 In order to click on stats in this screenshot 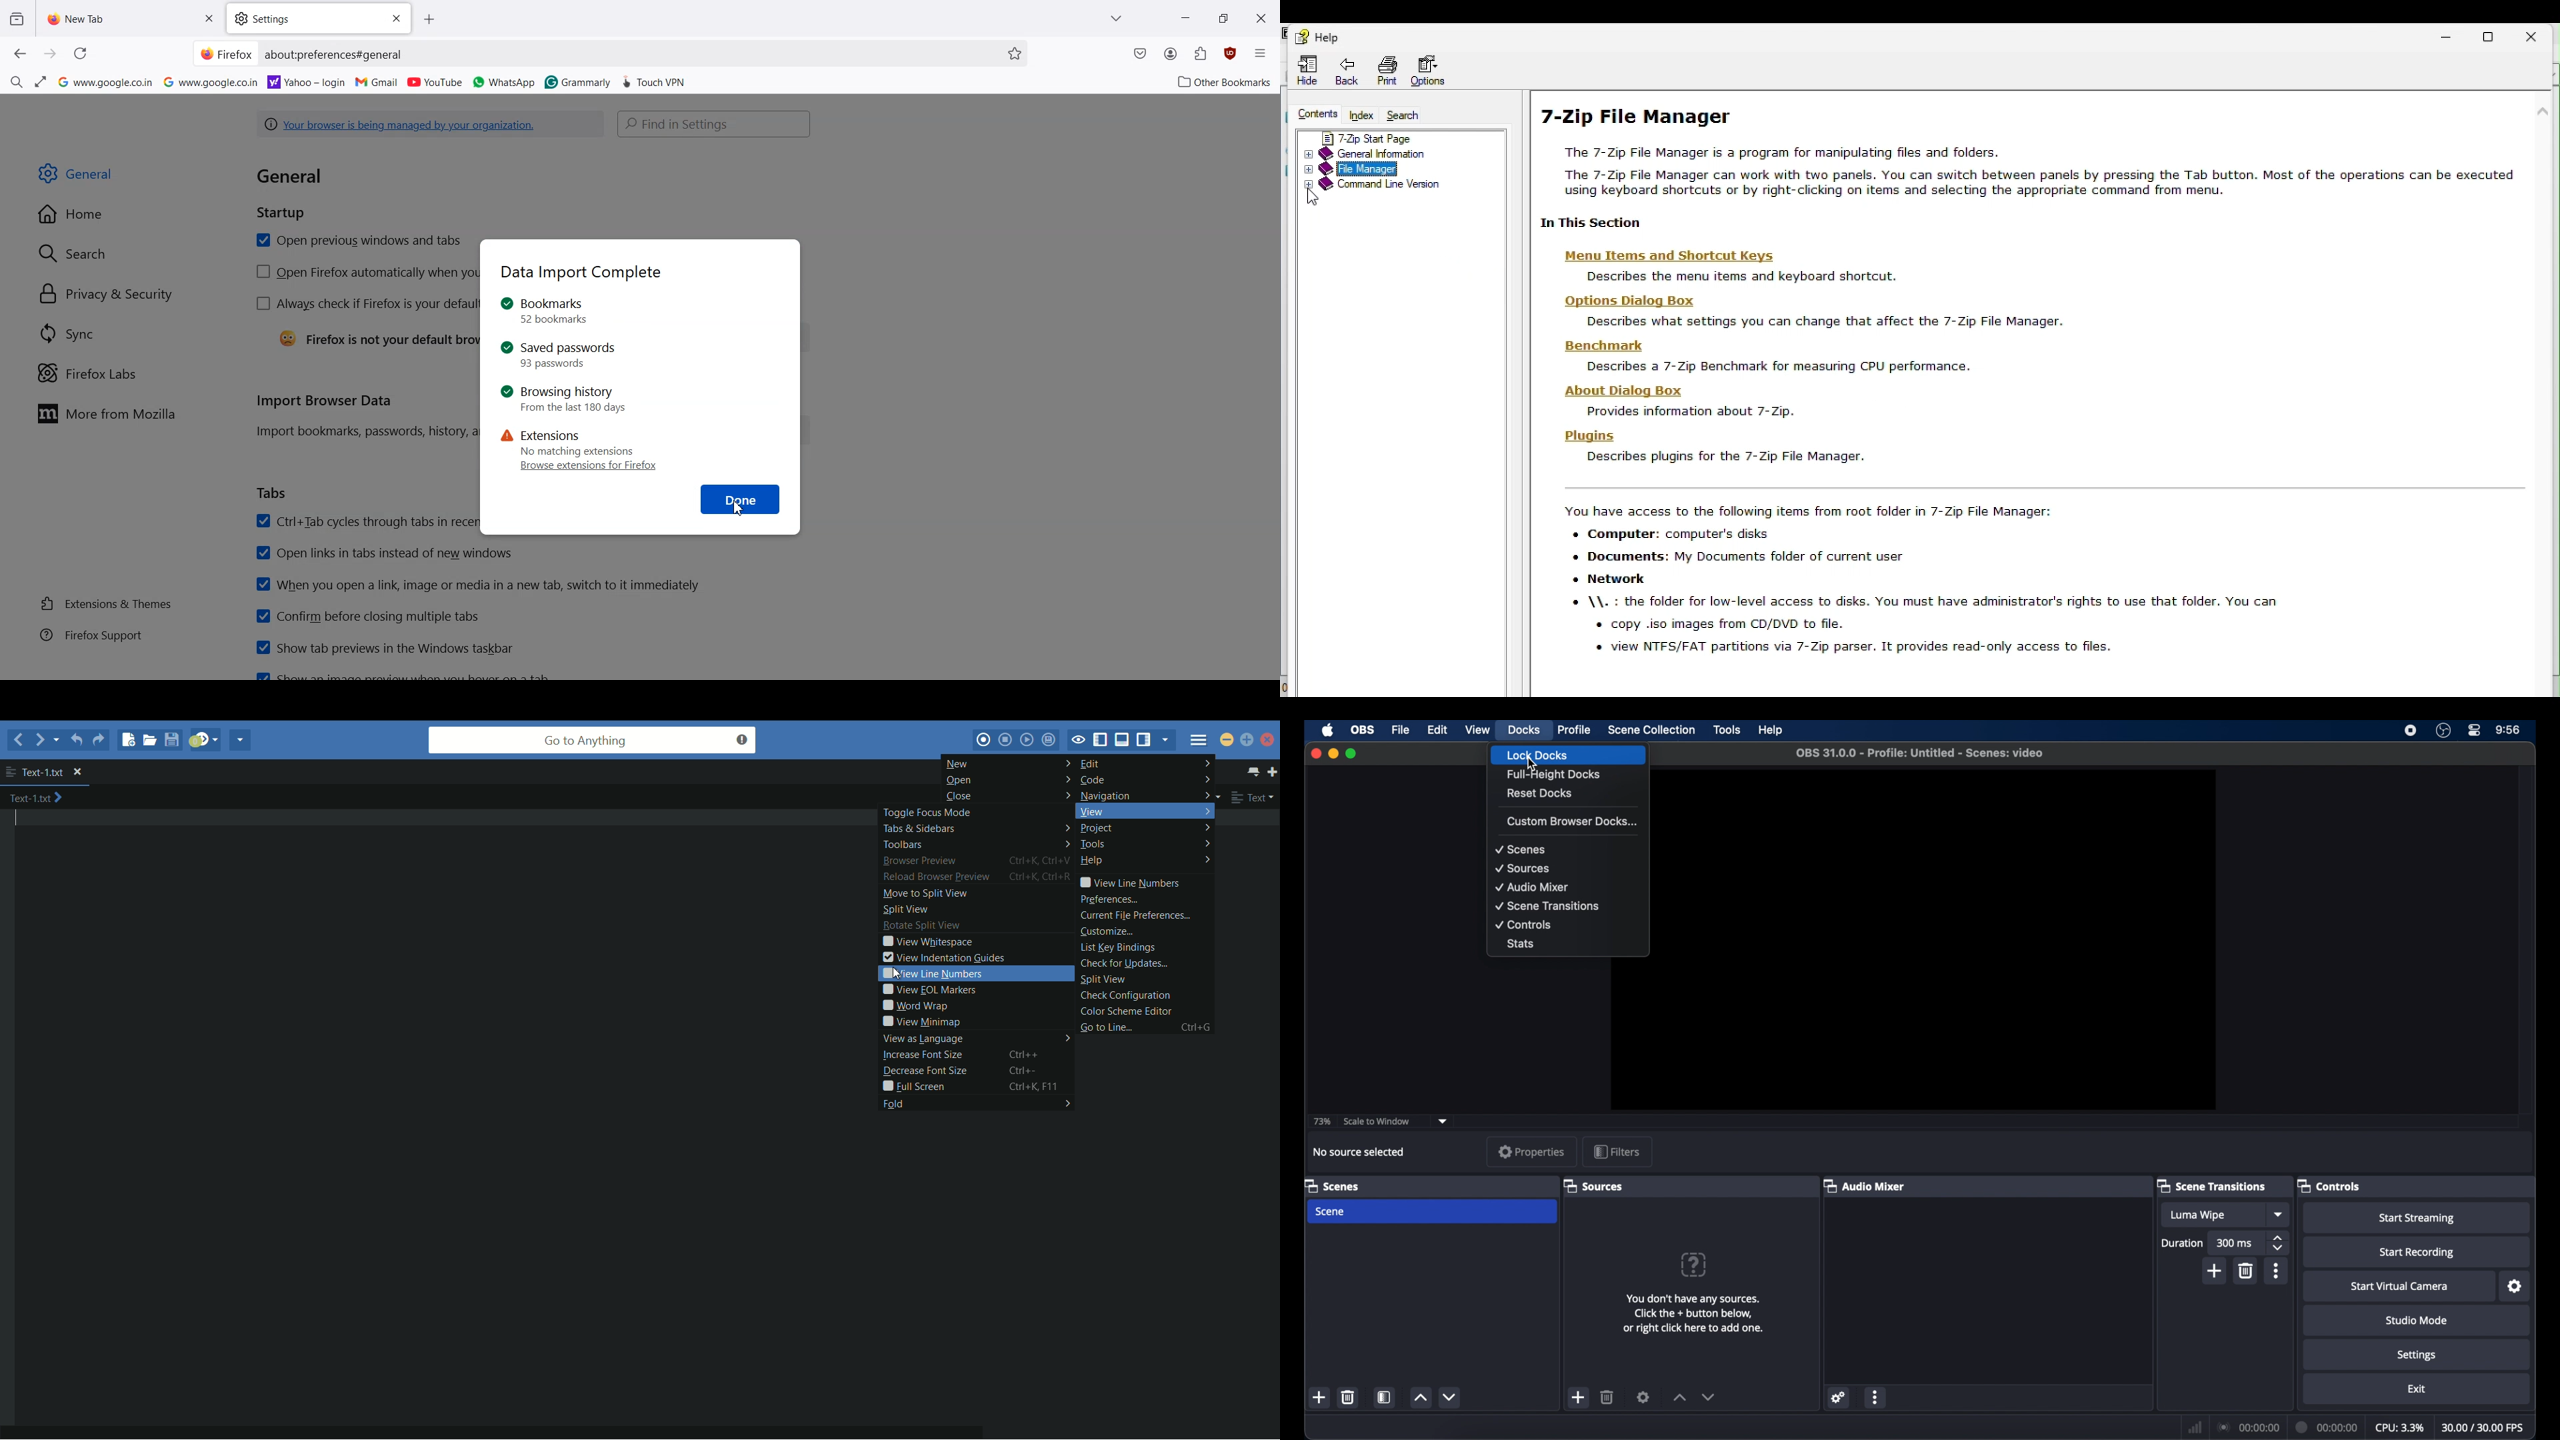, I will do `click(1523, 944)`.